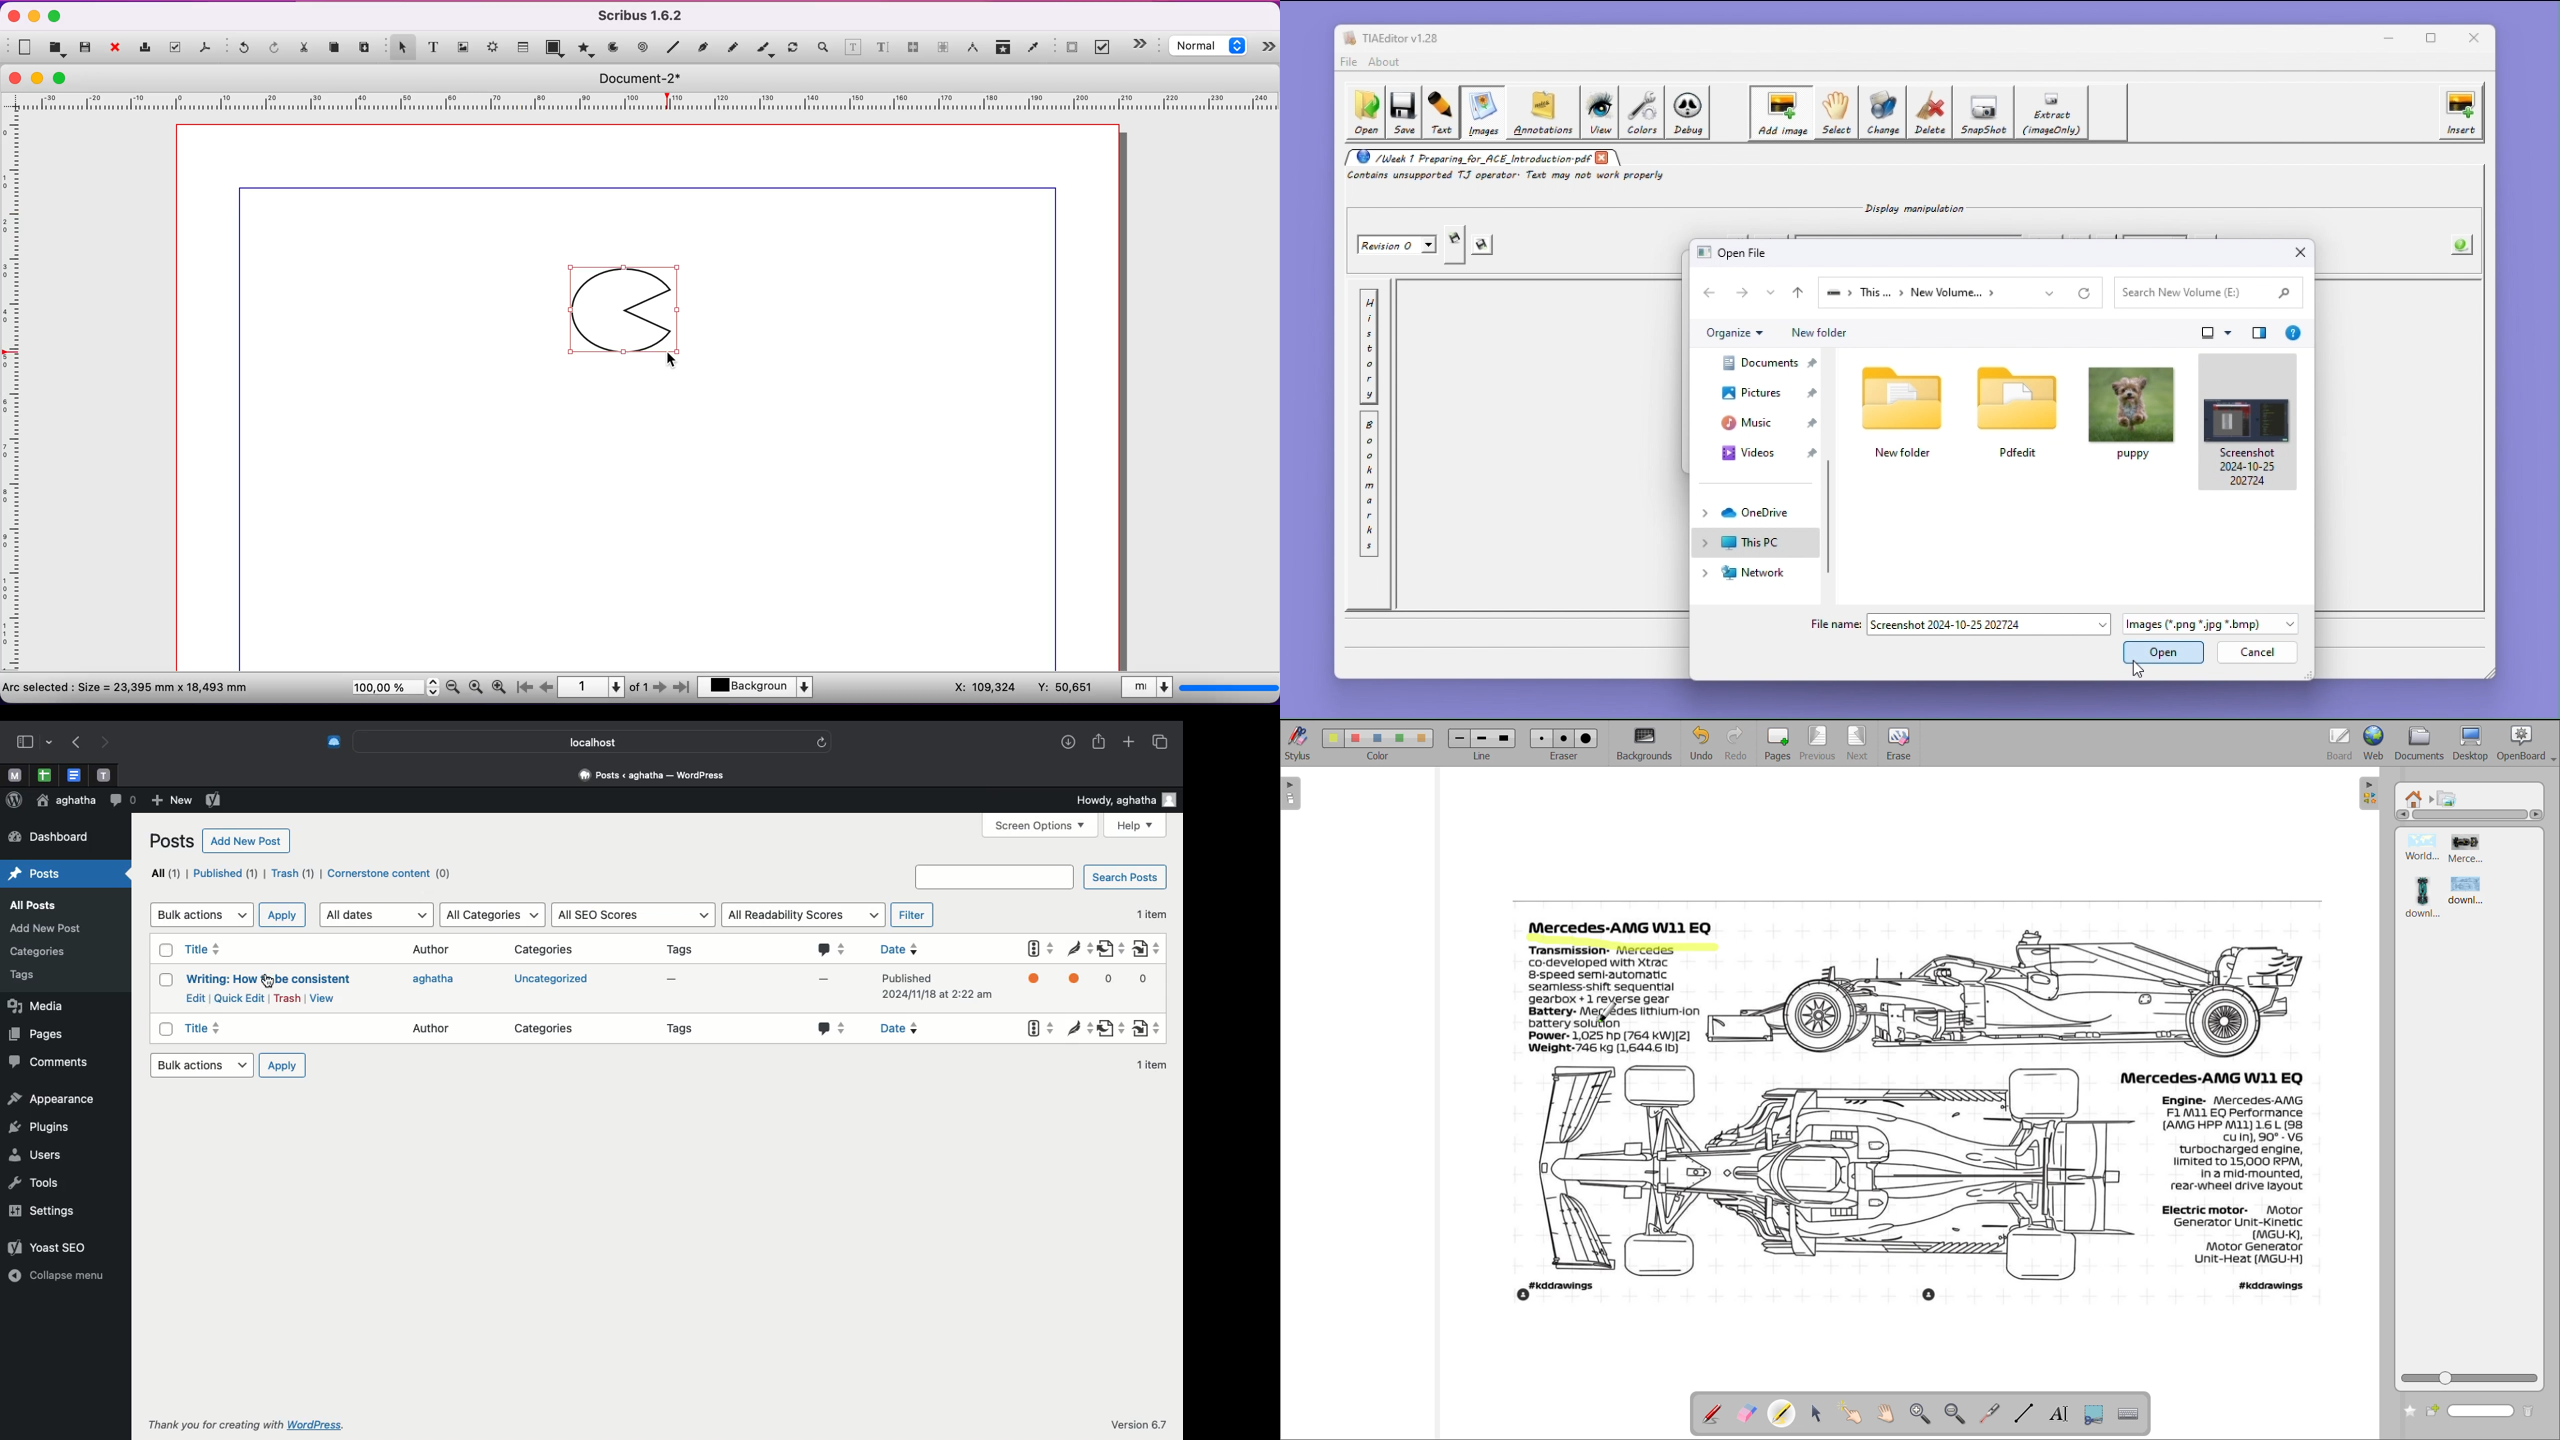 This screenshot has height=1456, width=2576. What do you see at coordinates (1269, 48) in the screenshot?
I see `hide/show panel` at bounding box center [1269, 48].